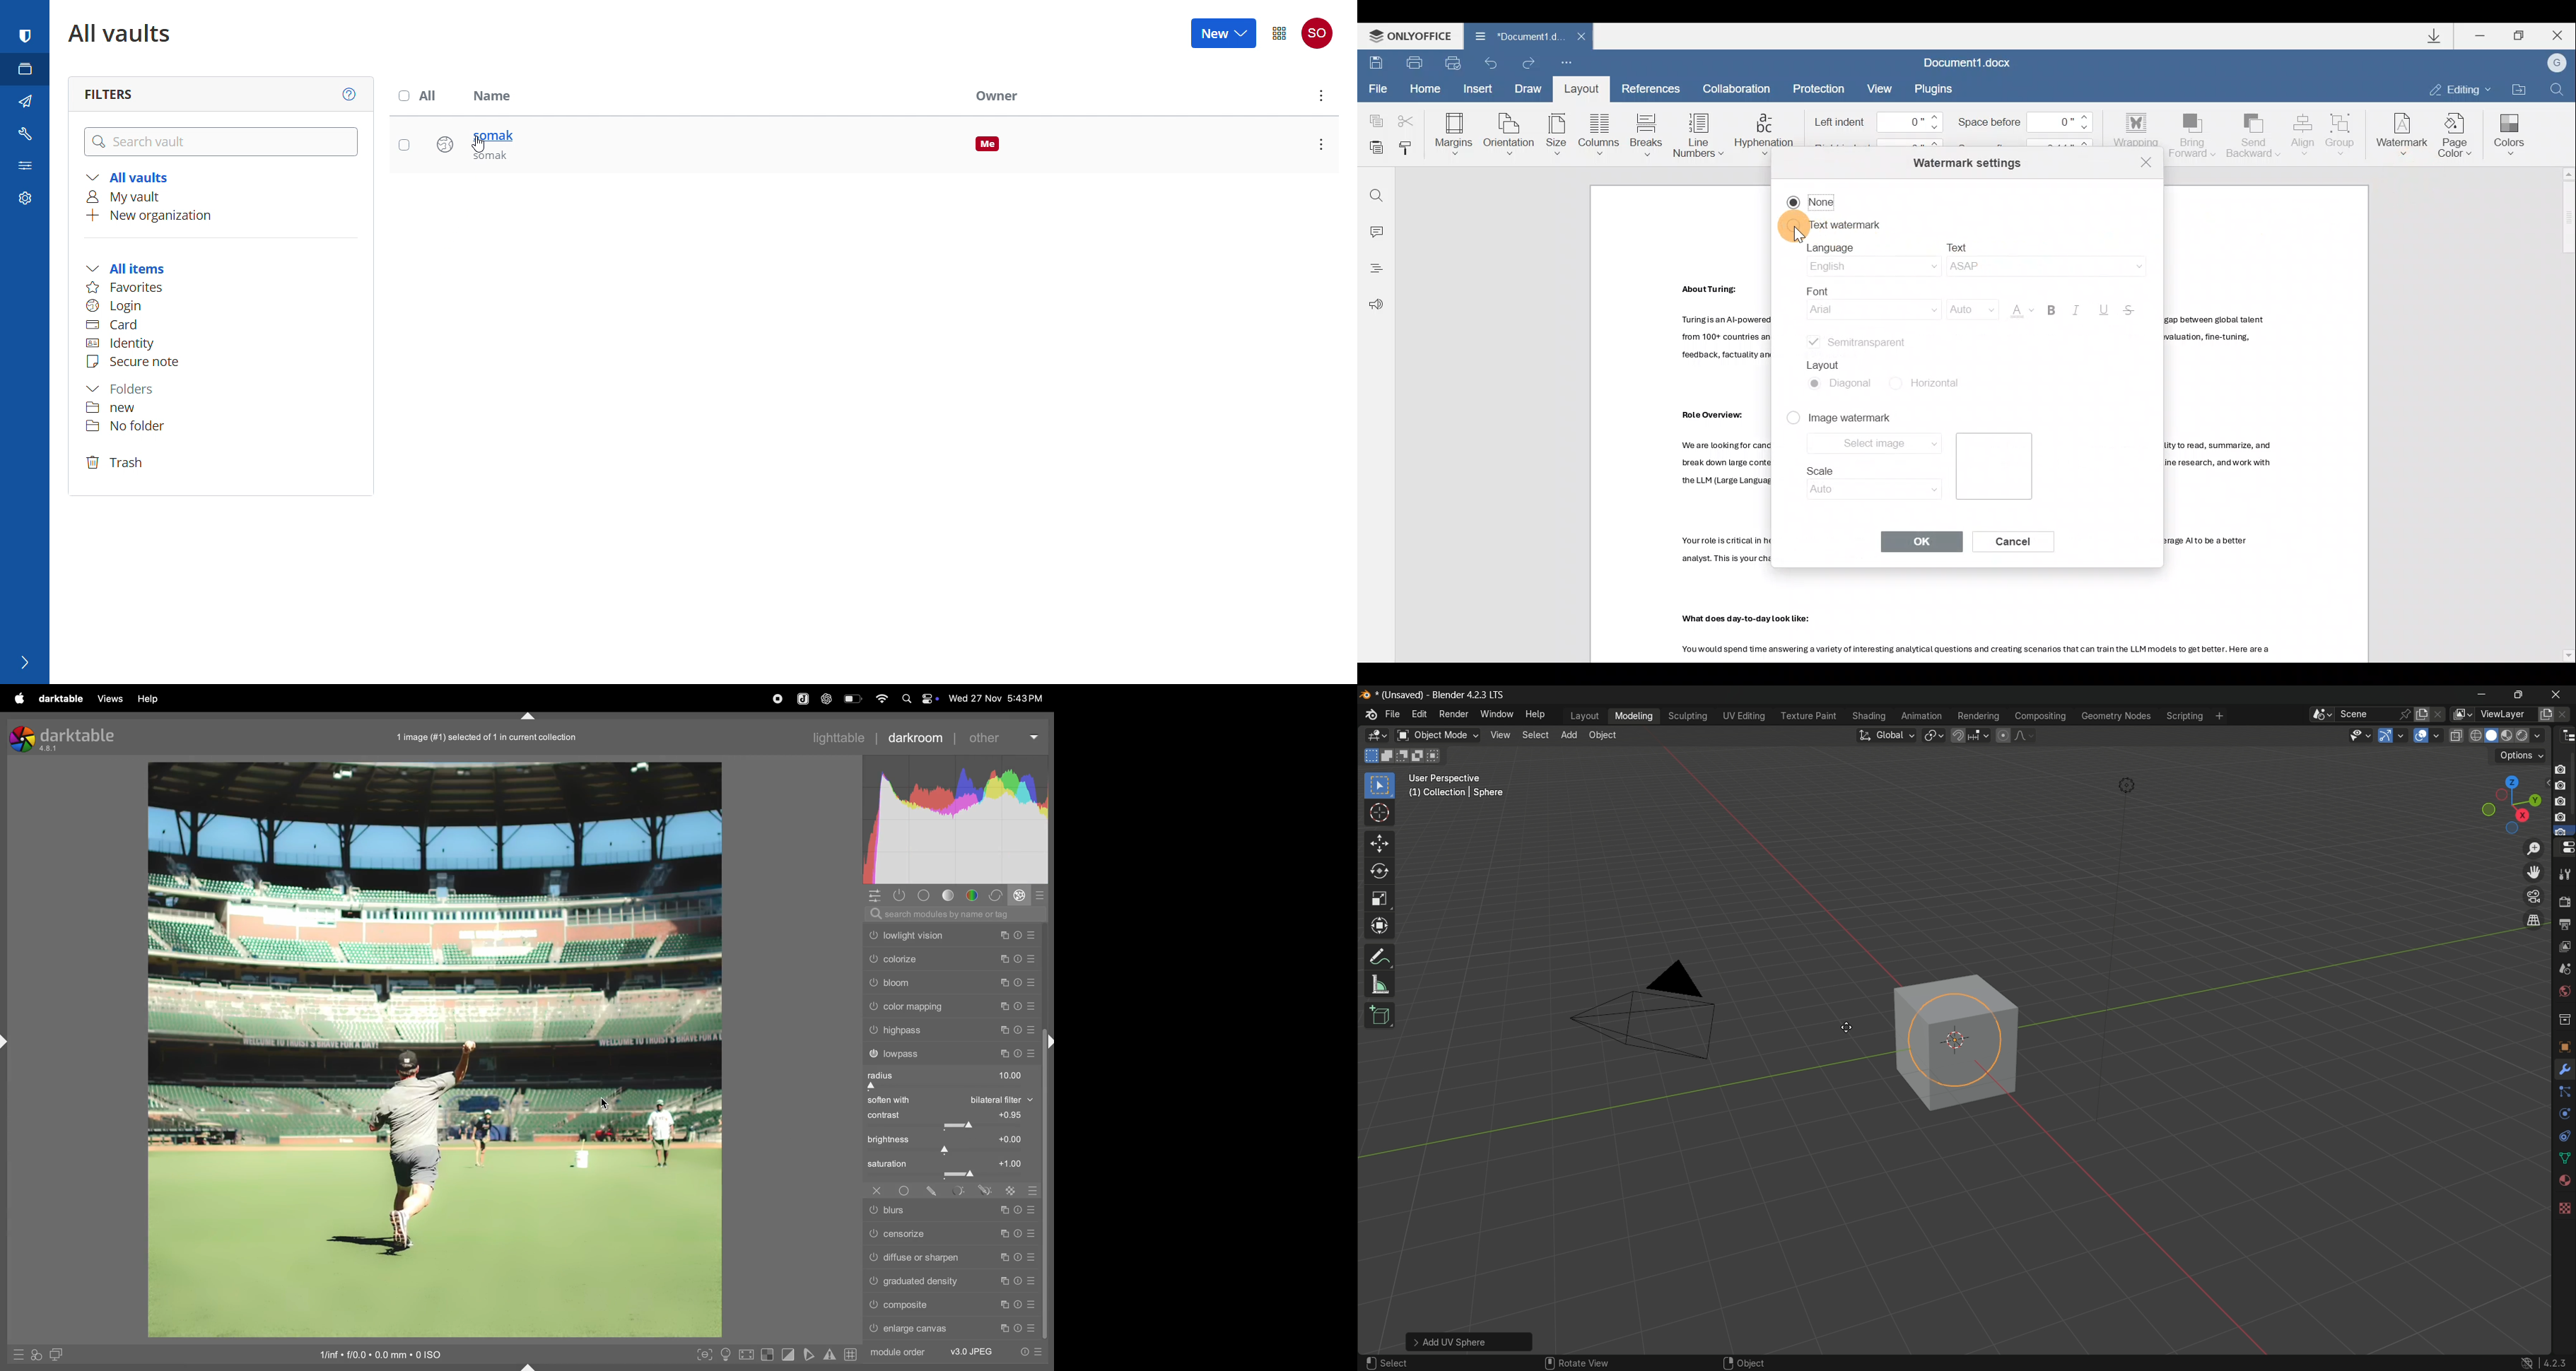 The width and height of the screenshot is (2576, 1372). Describe the element at coordinates (217, 306) in the screenshot. I see `login` at that location.